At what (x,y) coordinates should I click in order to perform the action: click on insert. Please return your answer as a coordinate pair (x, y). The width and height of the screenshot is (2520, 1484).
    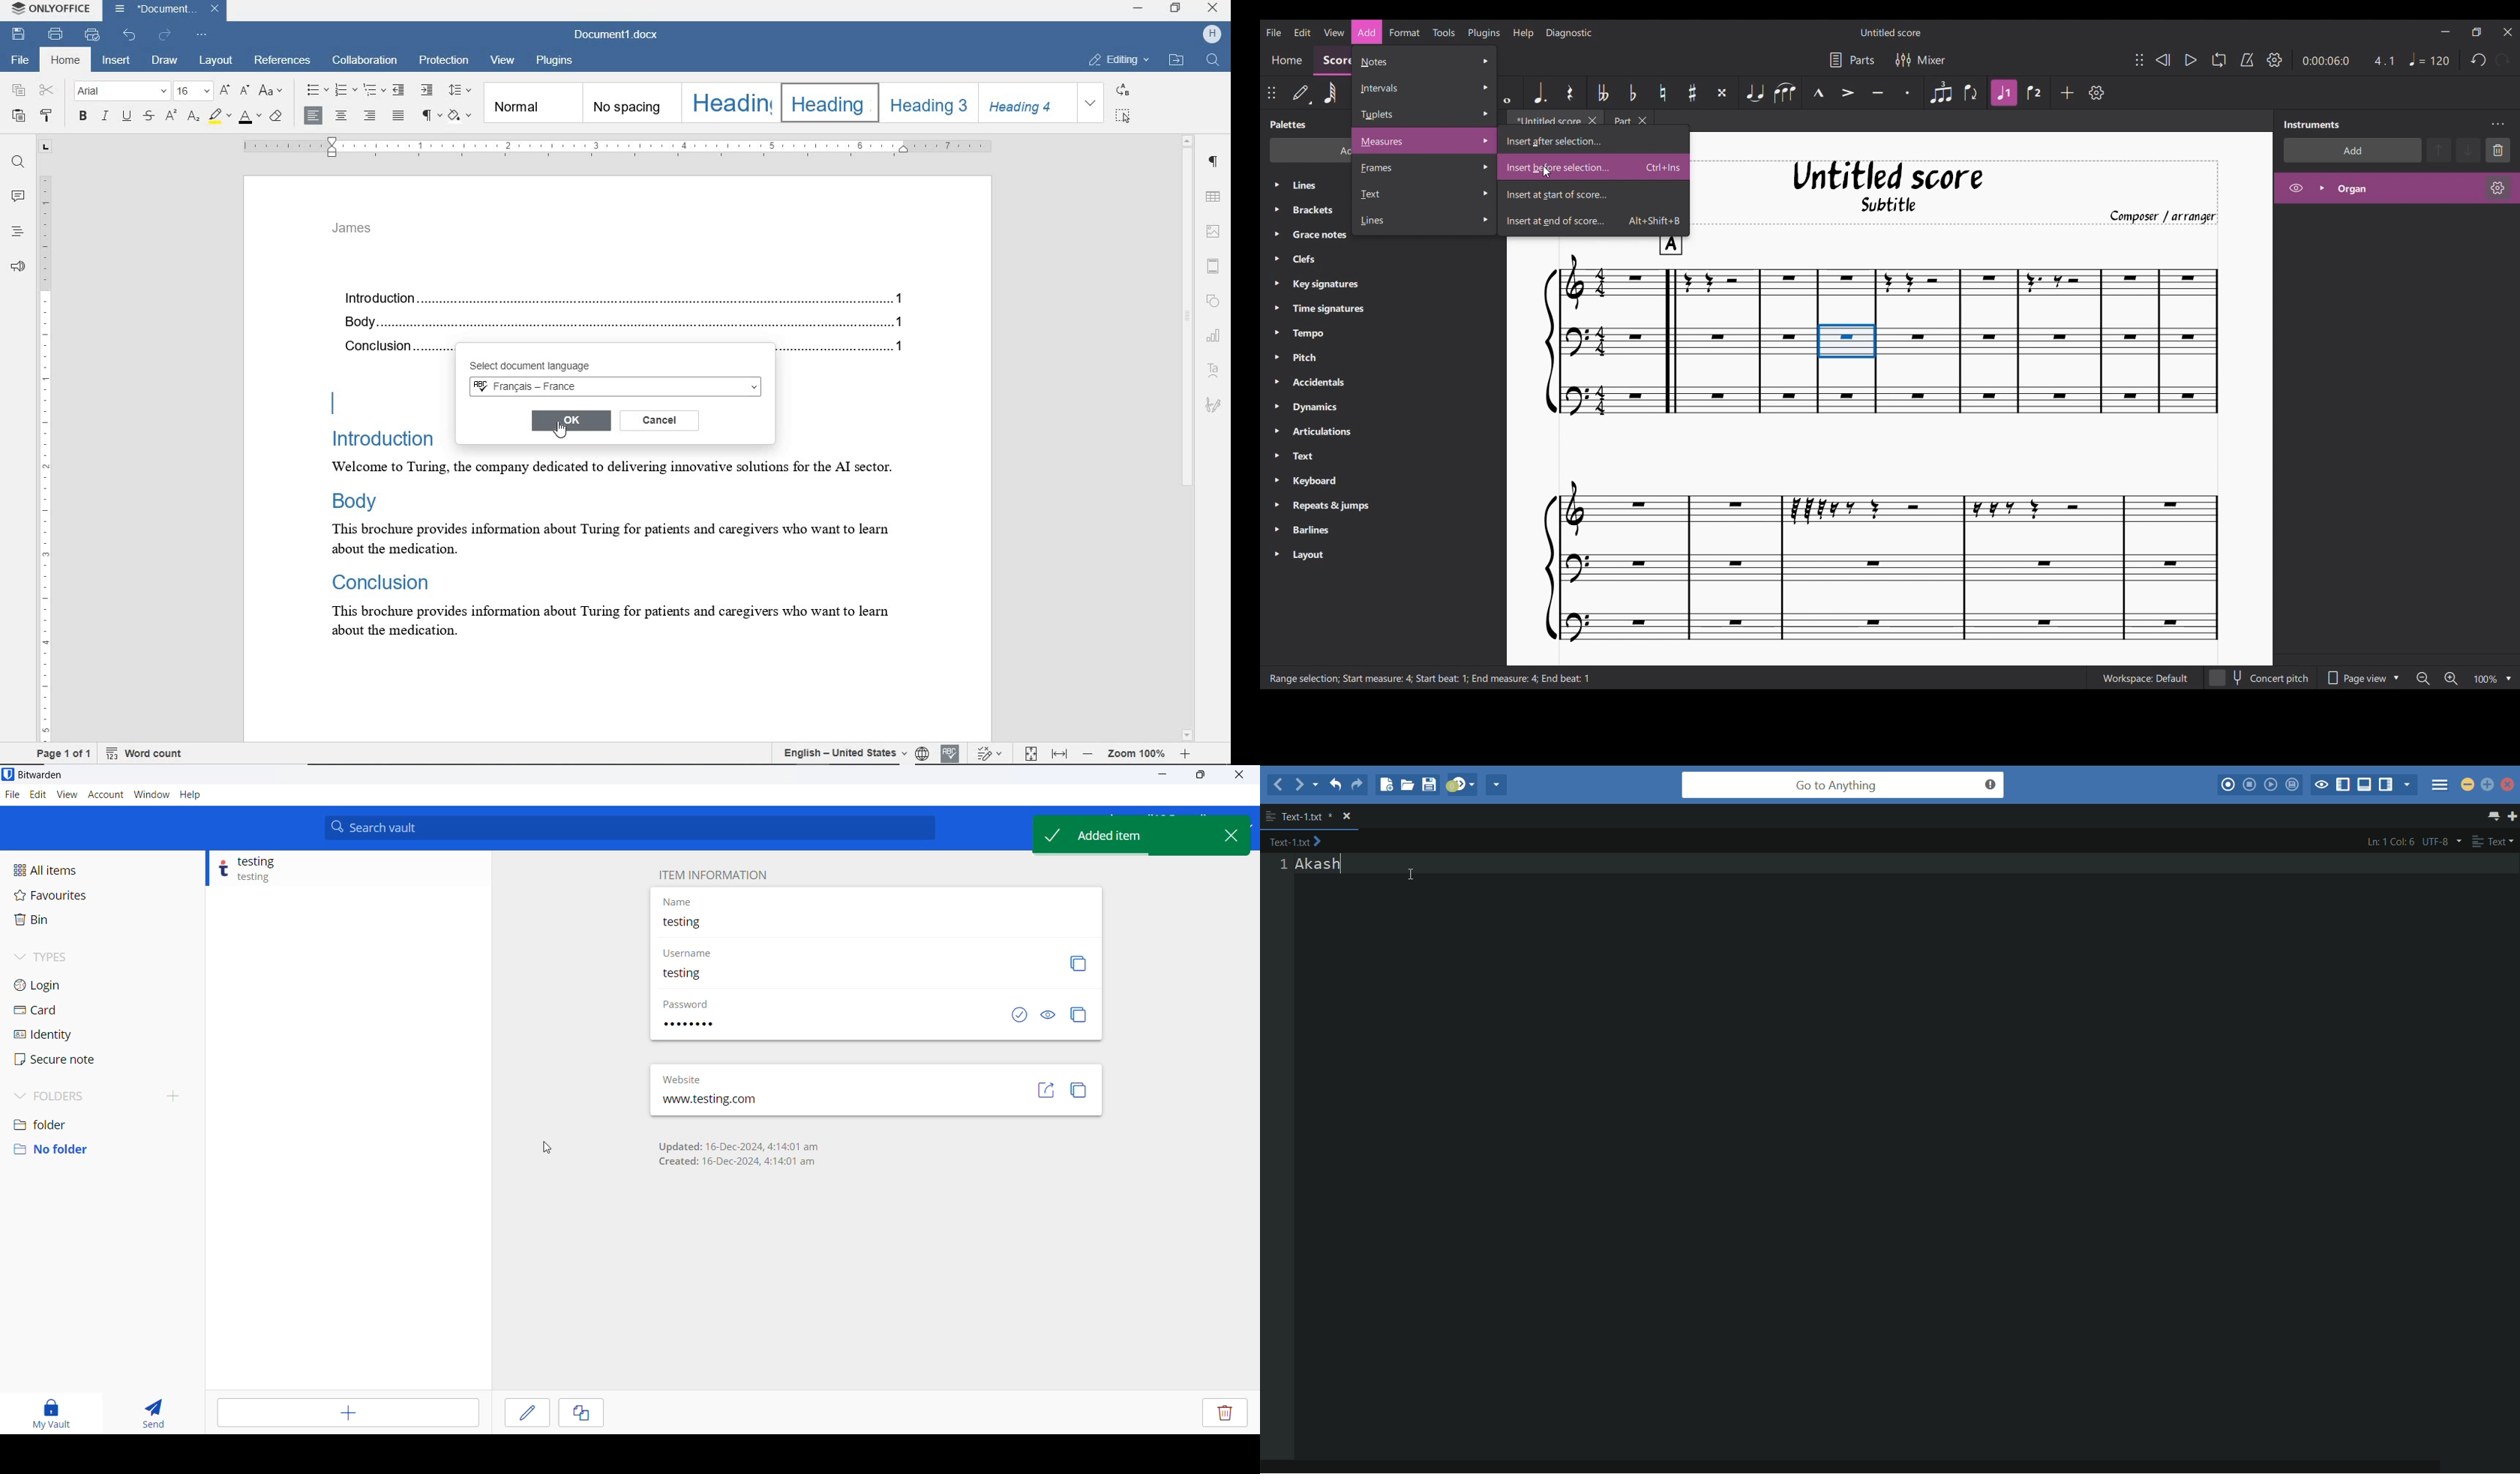
    Looking at the image, I should click on (115, 61).